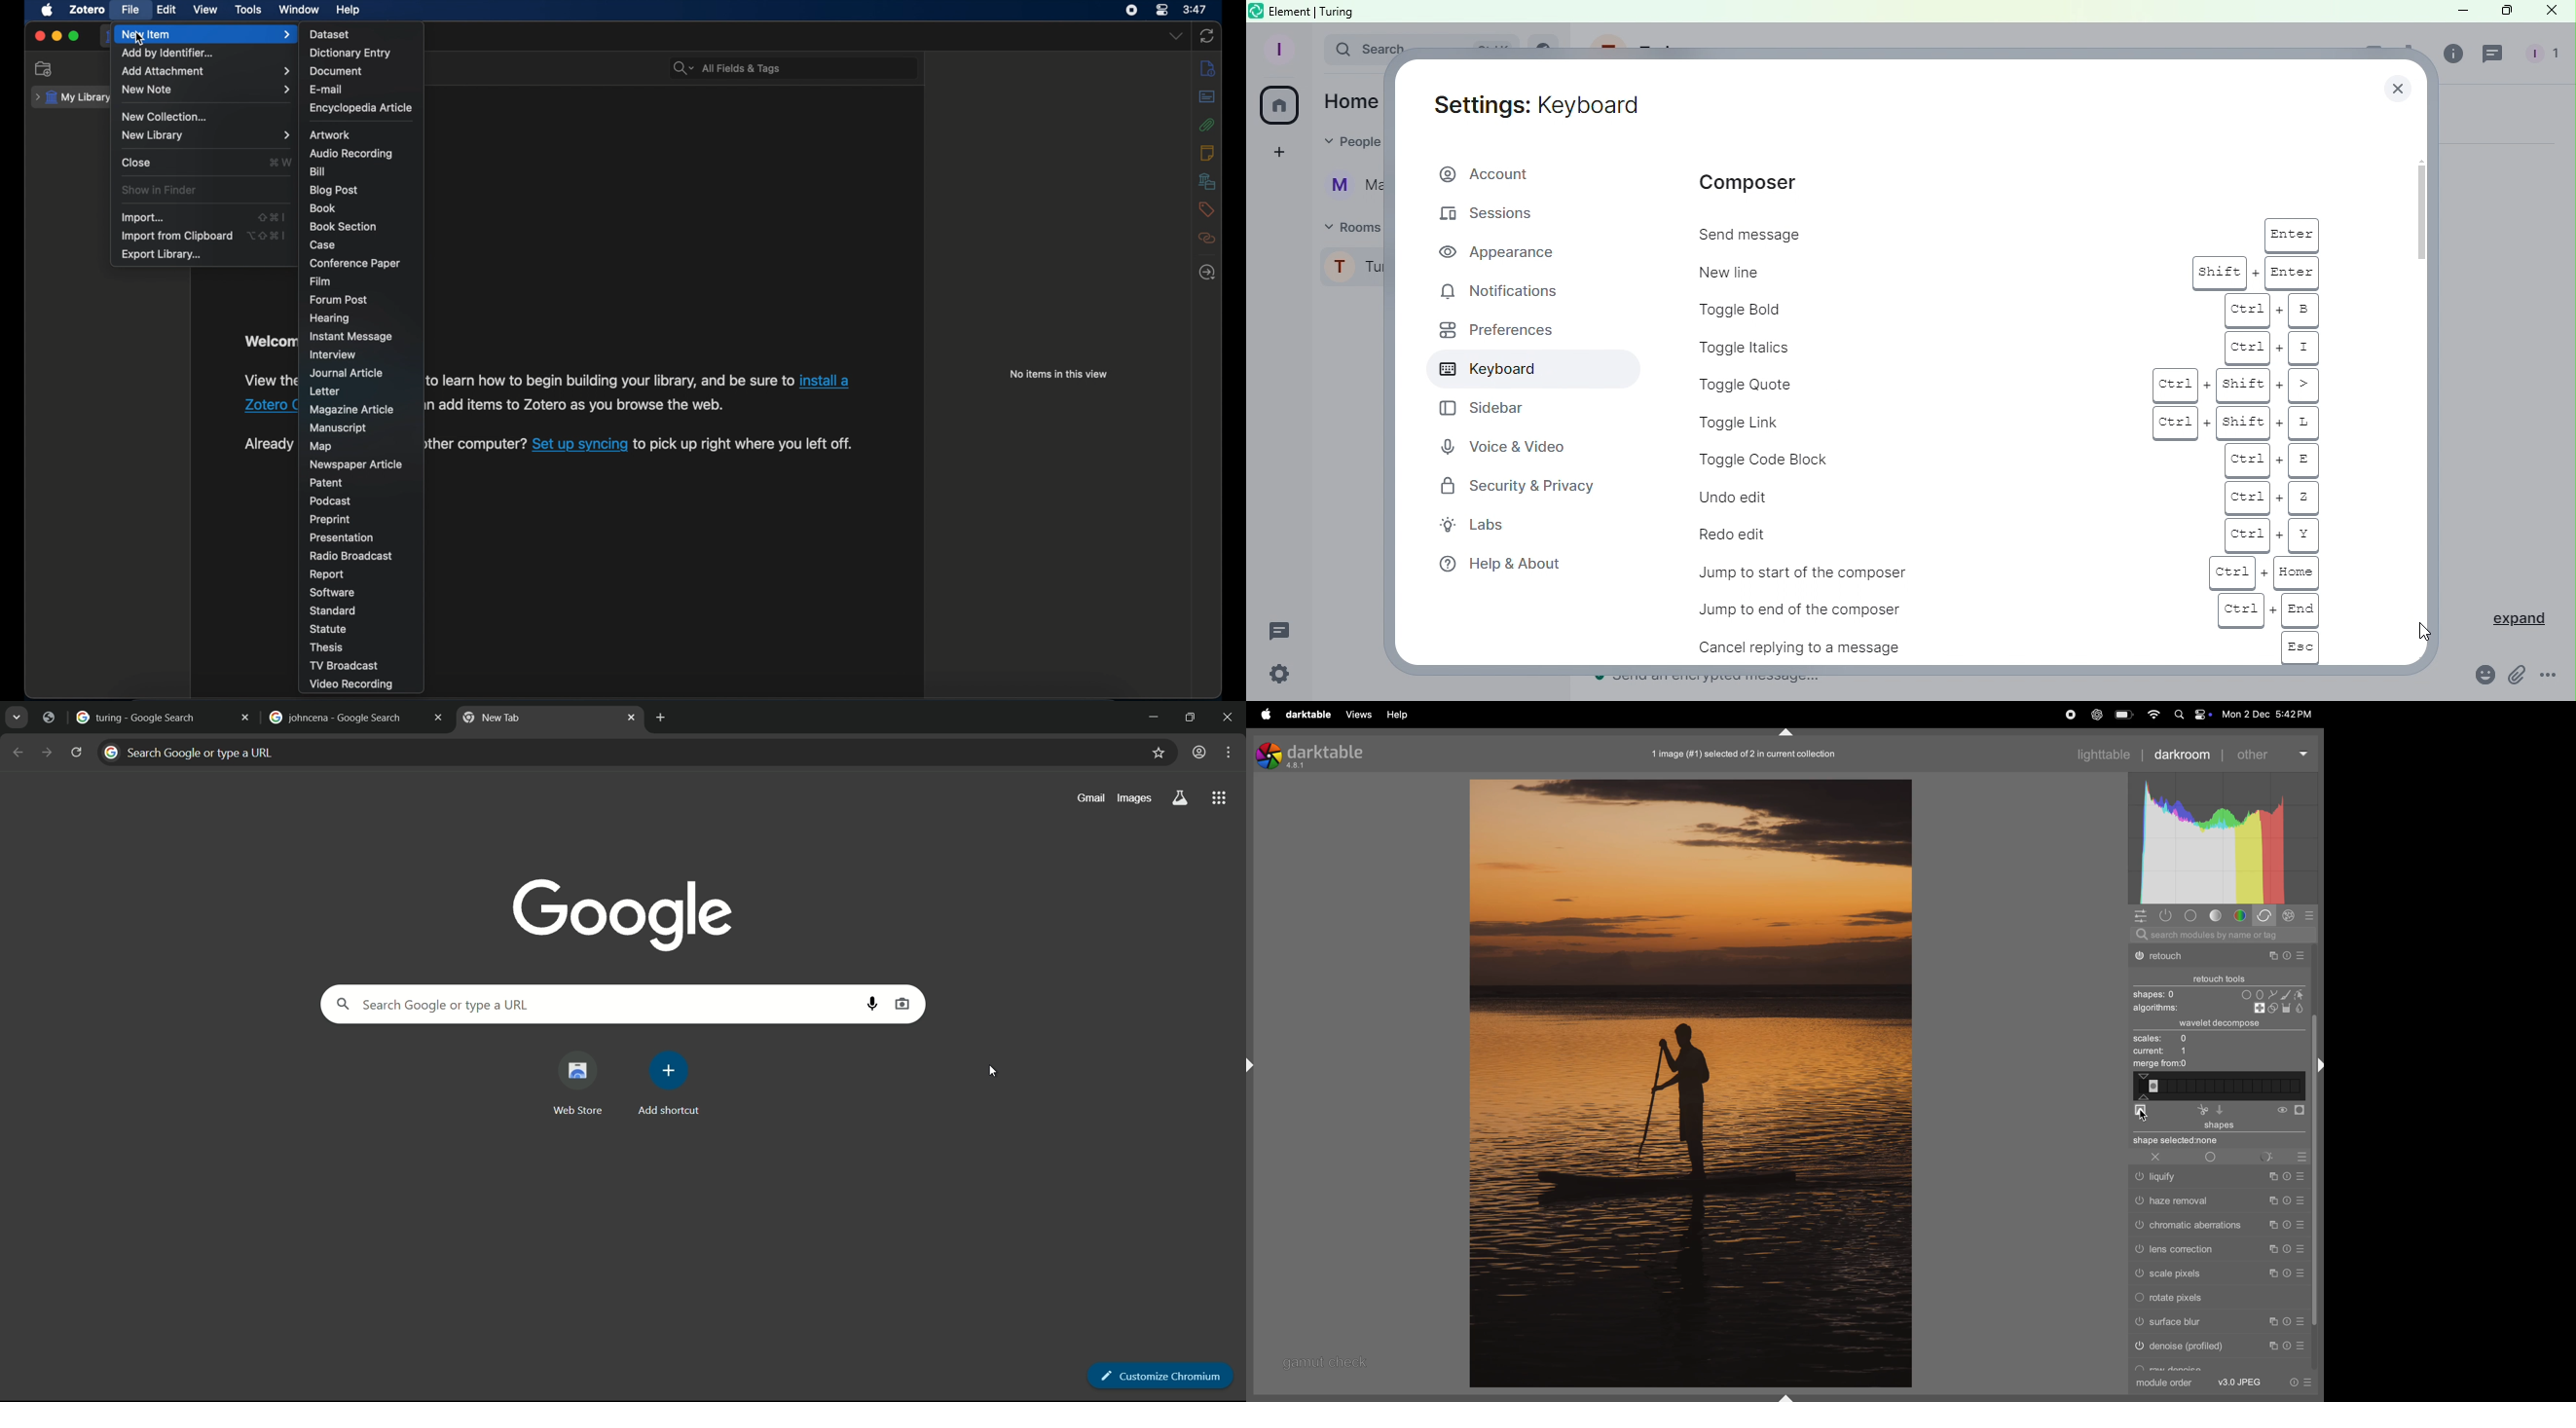 The width and height of the screenshot is (2576, 1428). What do you see at coordinates (2099, 754) in the screenshot?
I see `lighttable` at bounding box center [2099, 754].